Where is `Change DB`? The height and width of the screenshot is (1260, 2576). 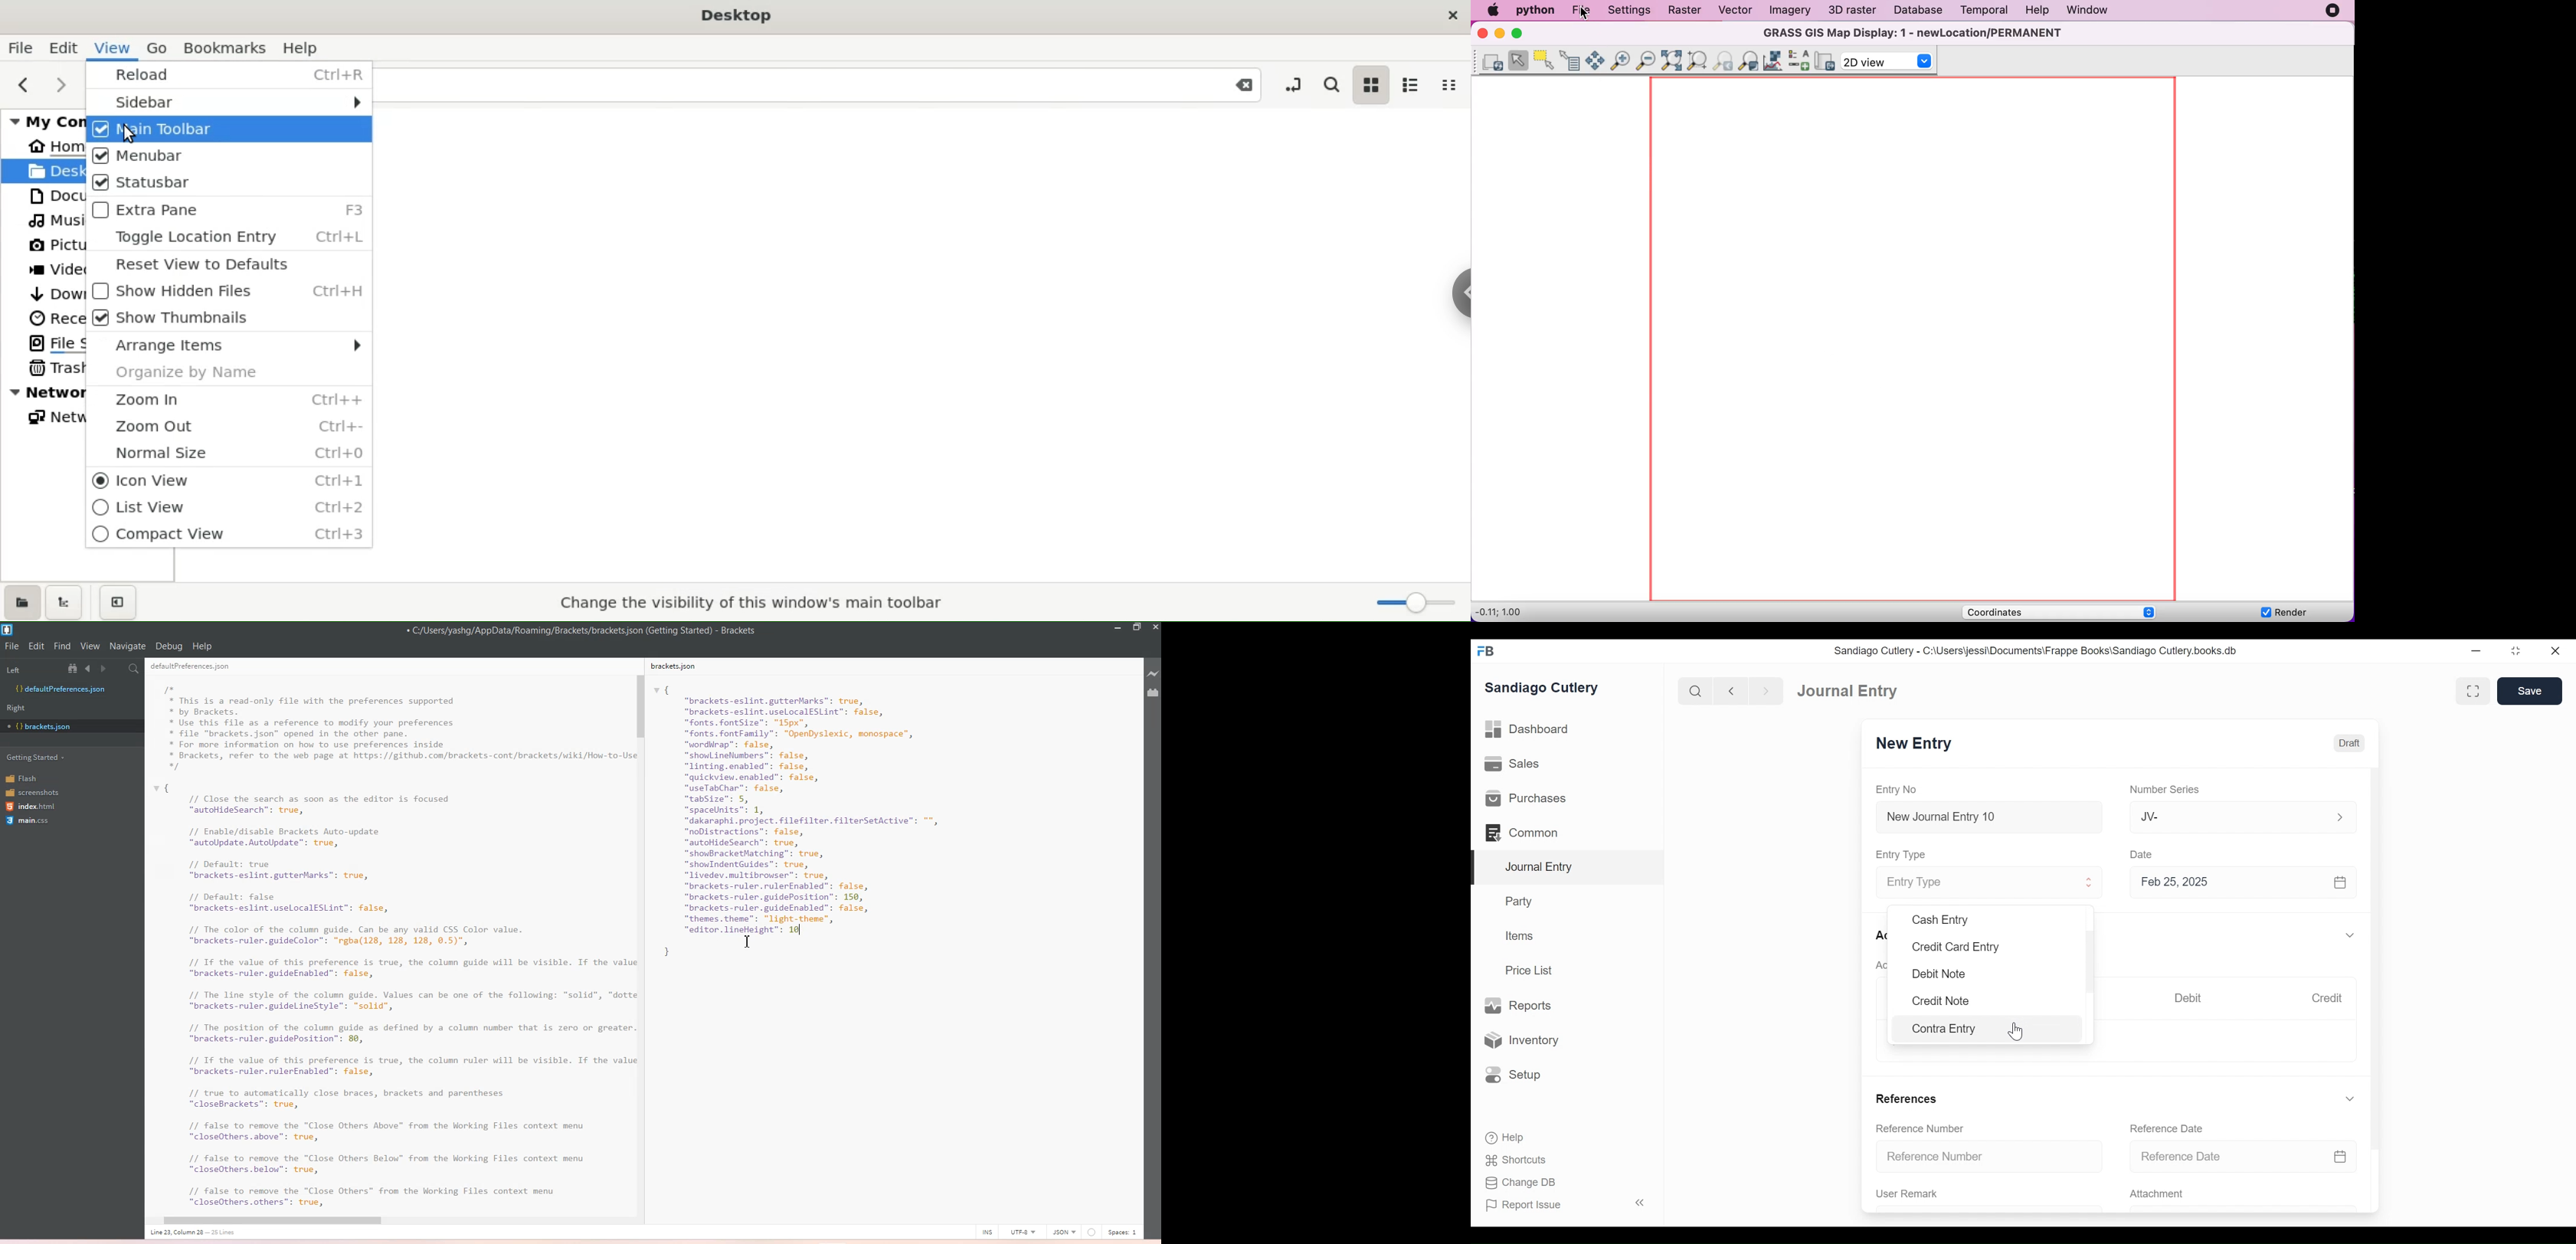 Change DB is located at coordinates (1517, 1182).